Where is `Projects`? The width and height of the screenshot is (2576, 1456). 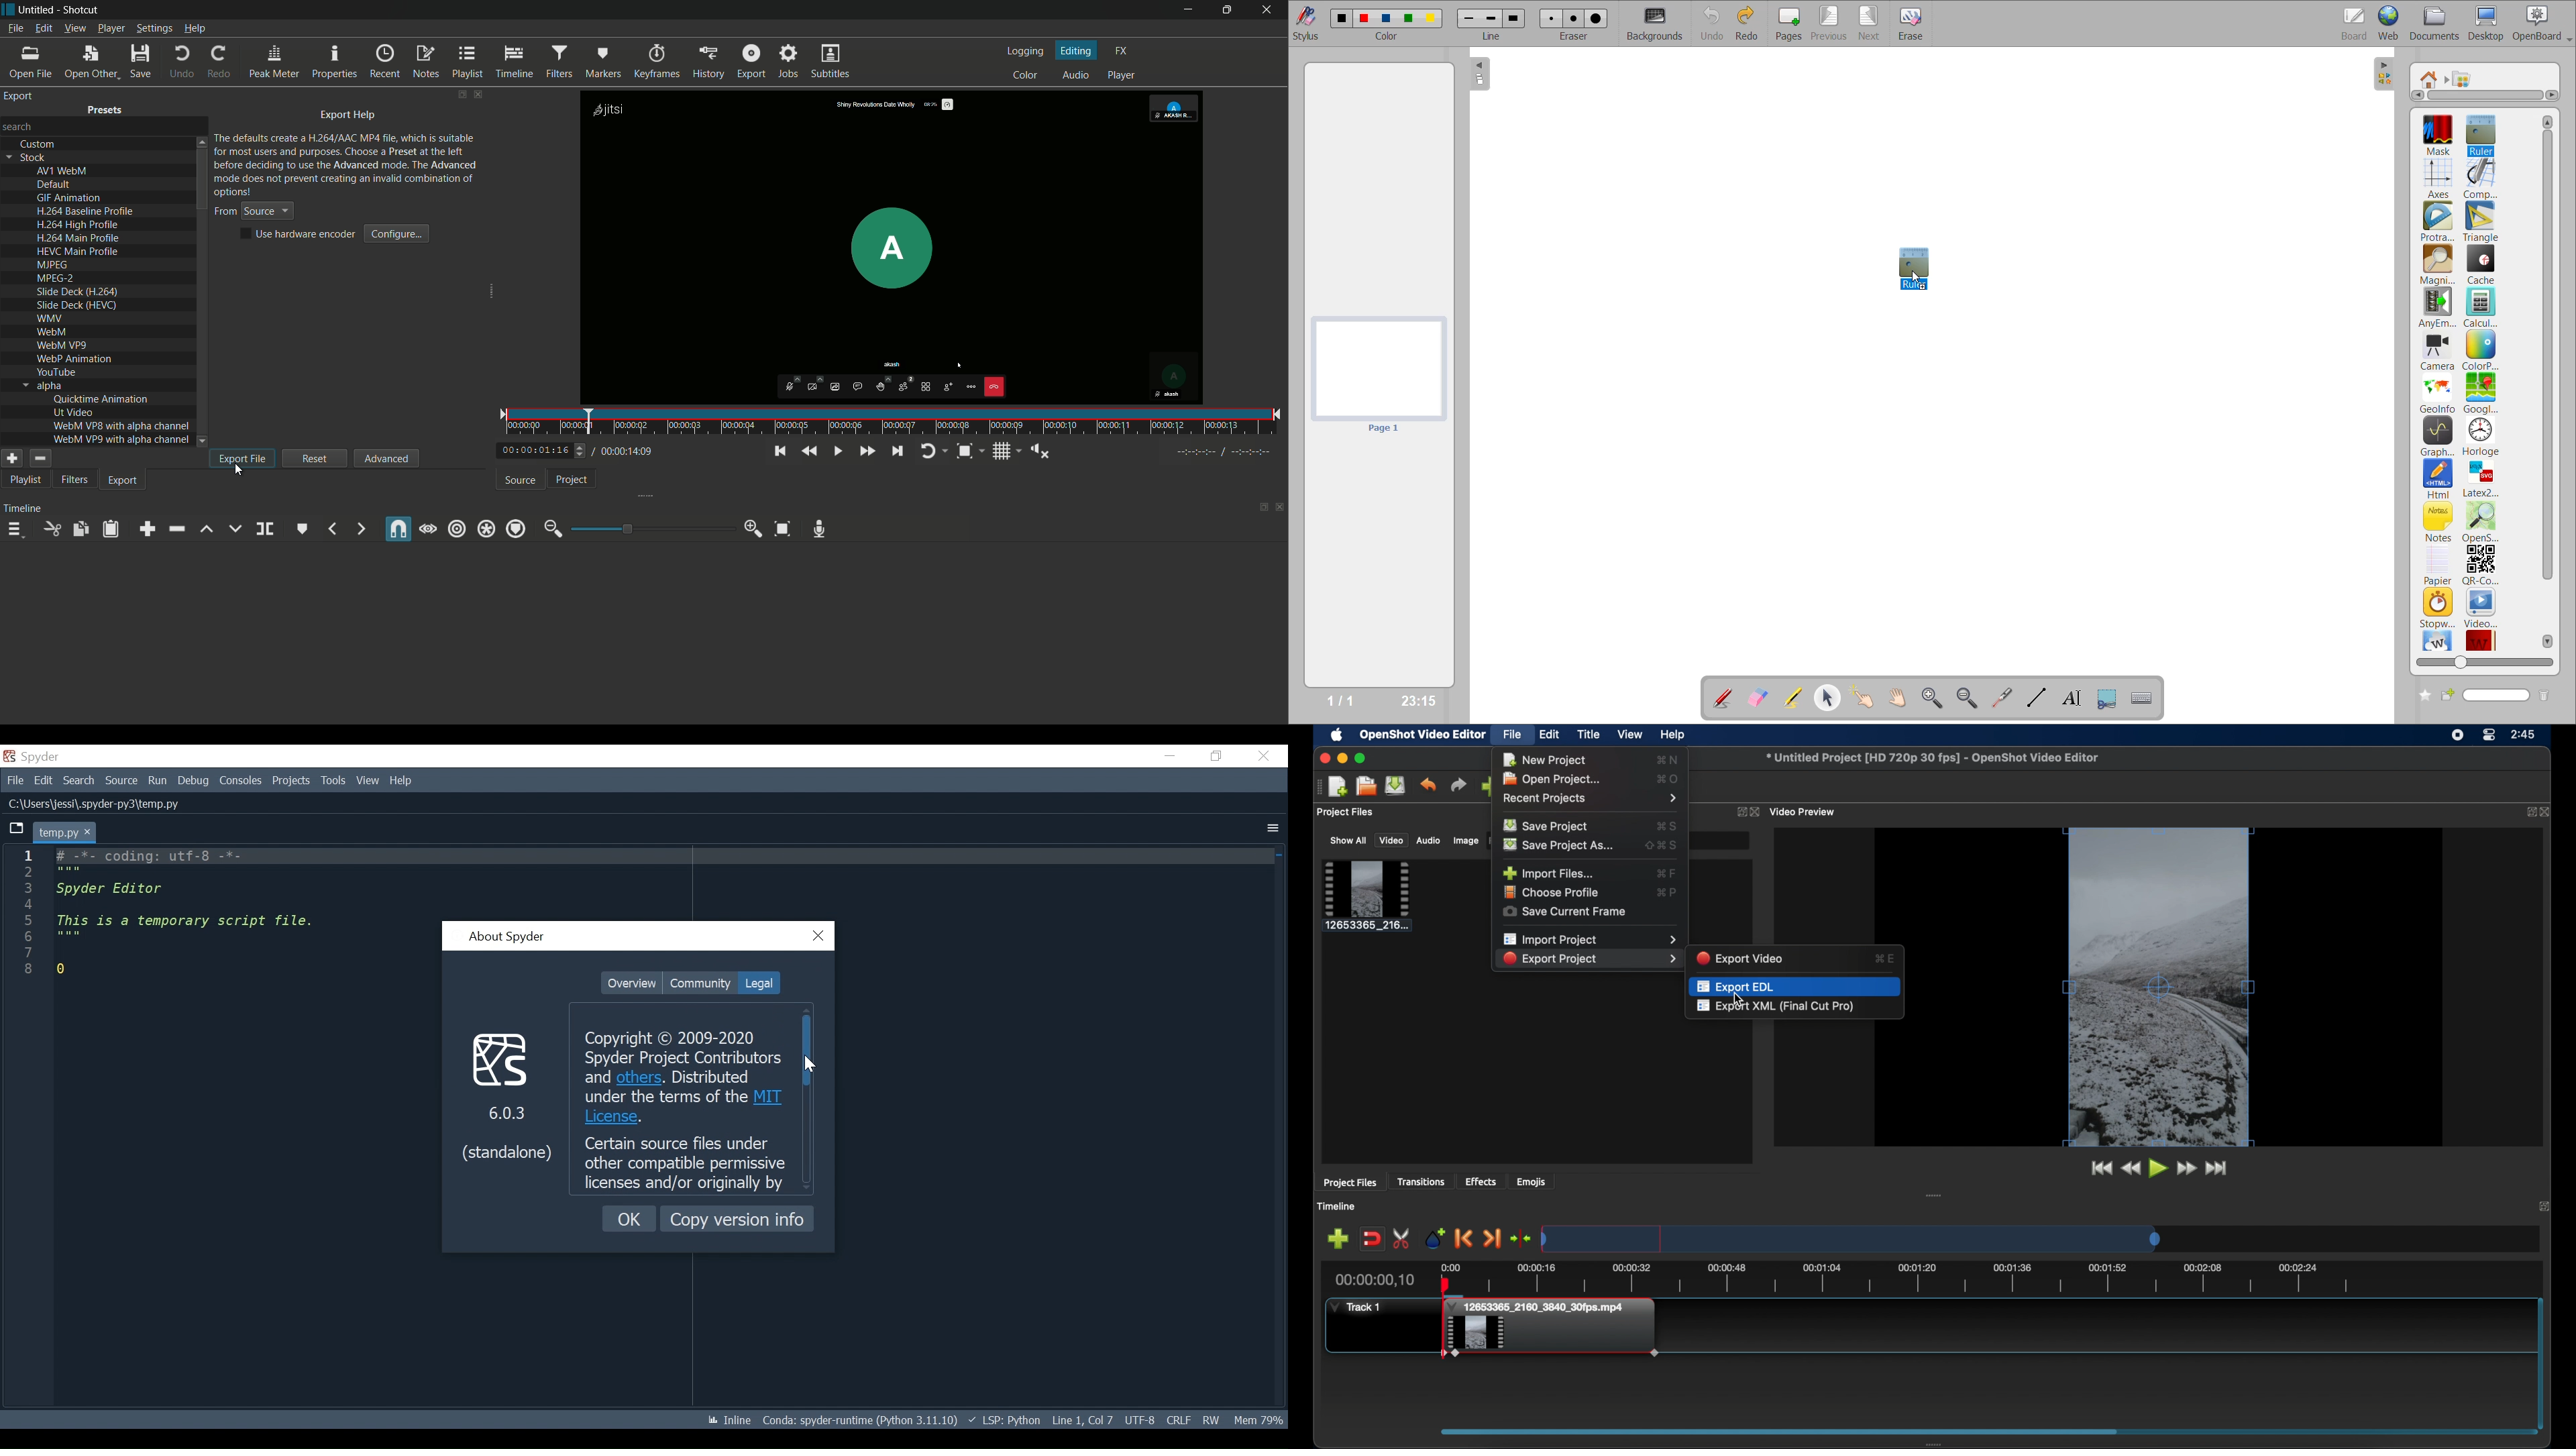 Projects is located at coordinates (291, 781).